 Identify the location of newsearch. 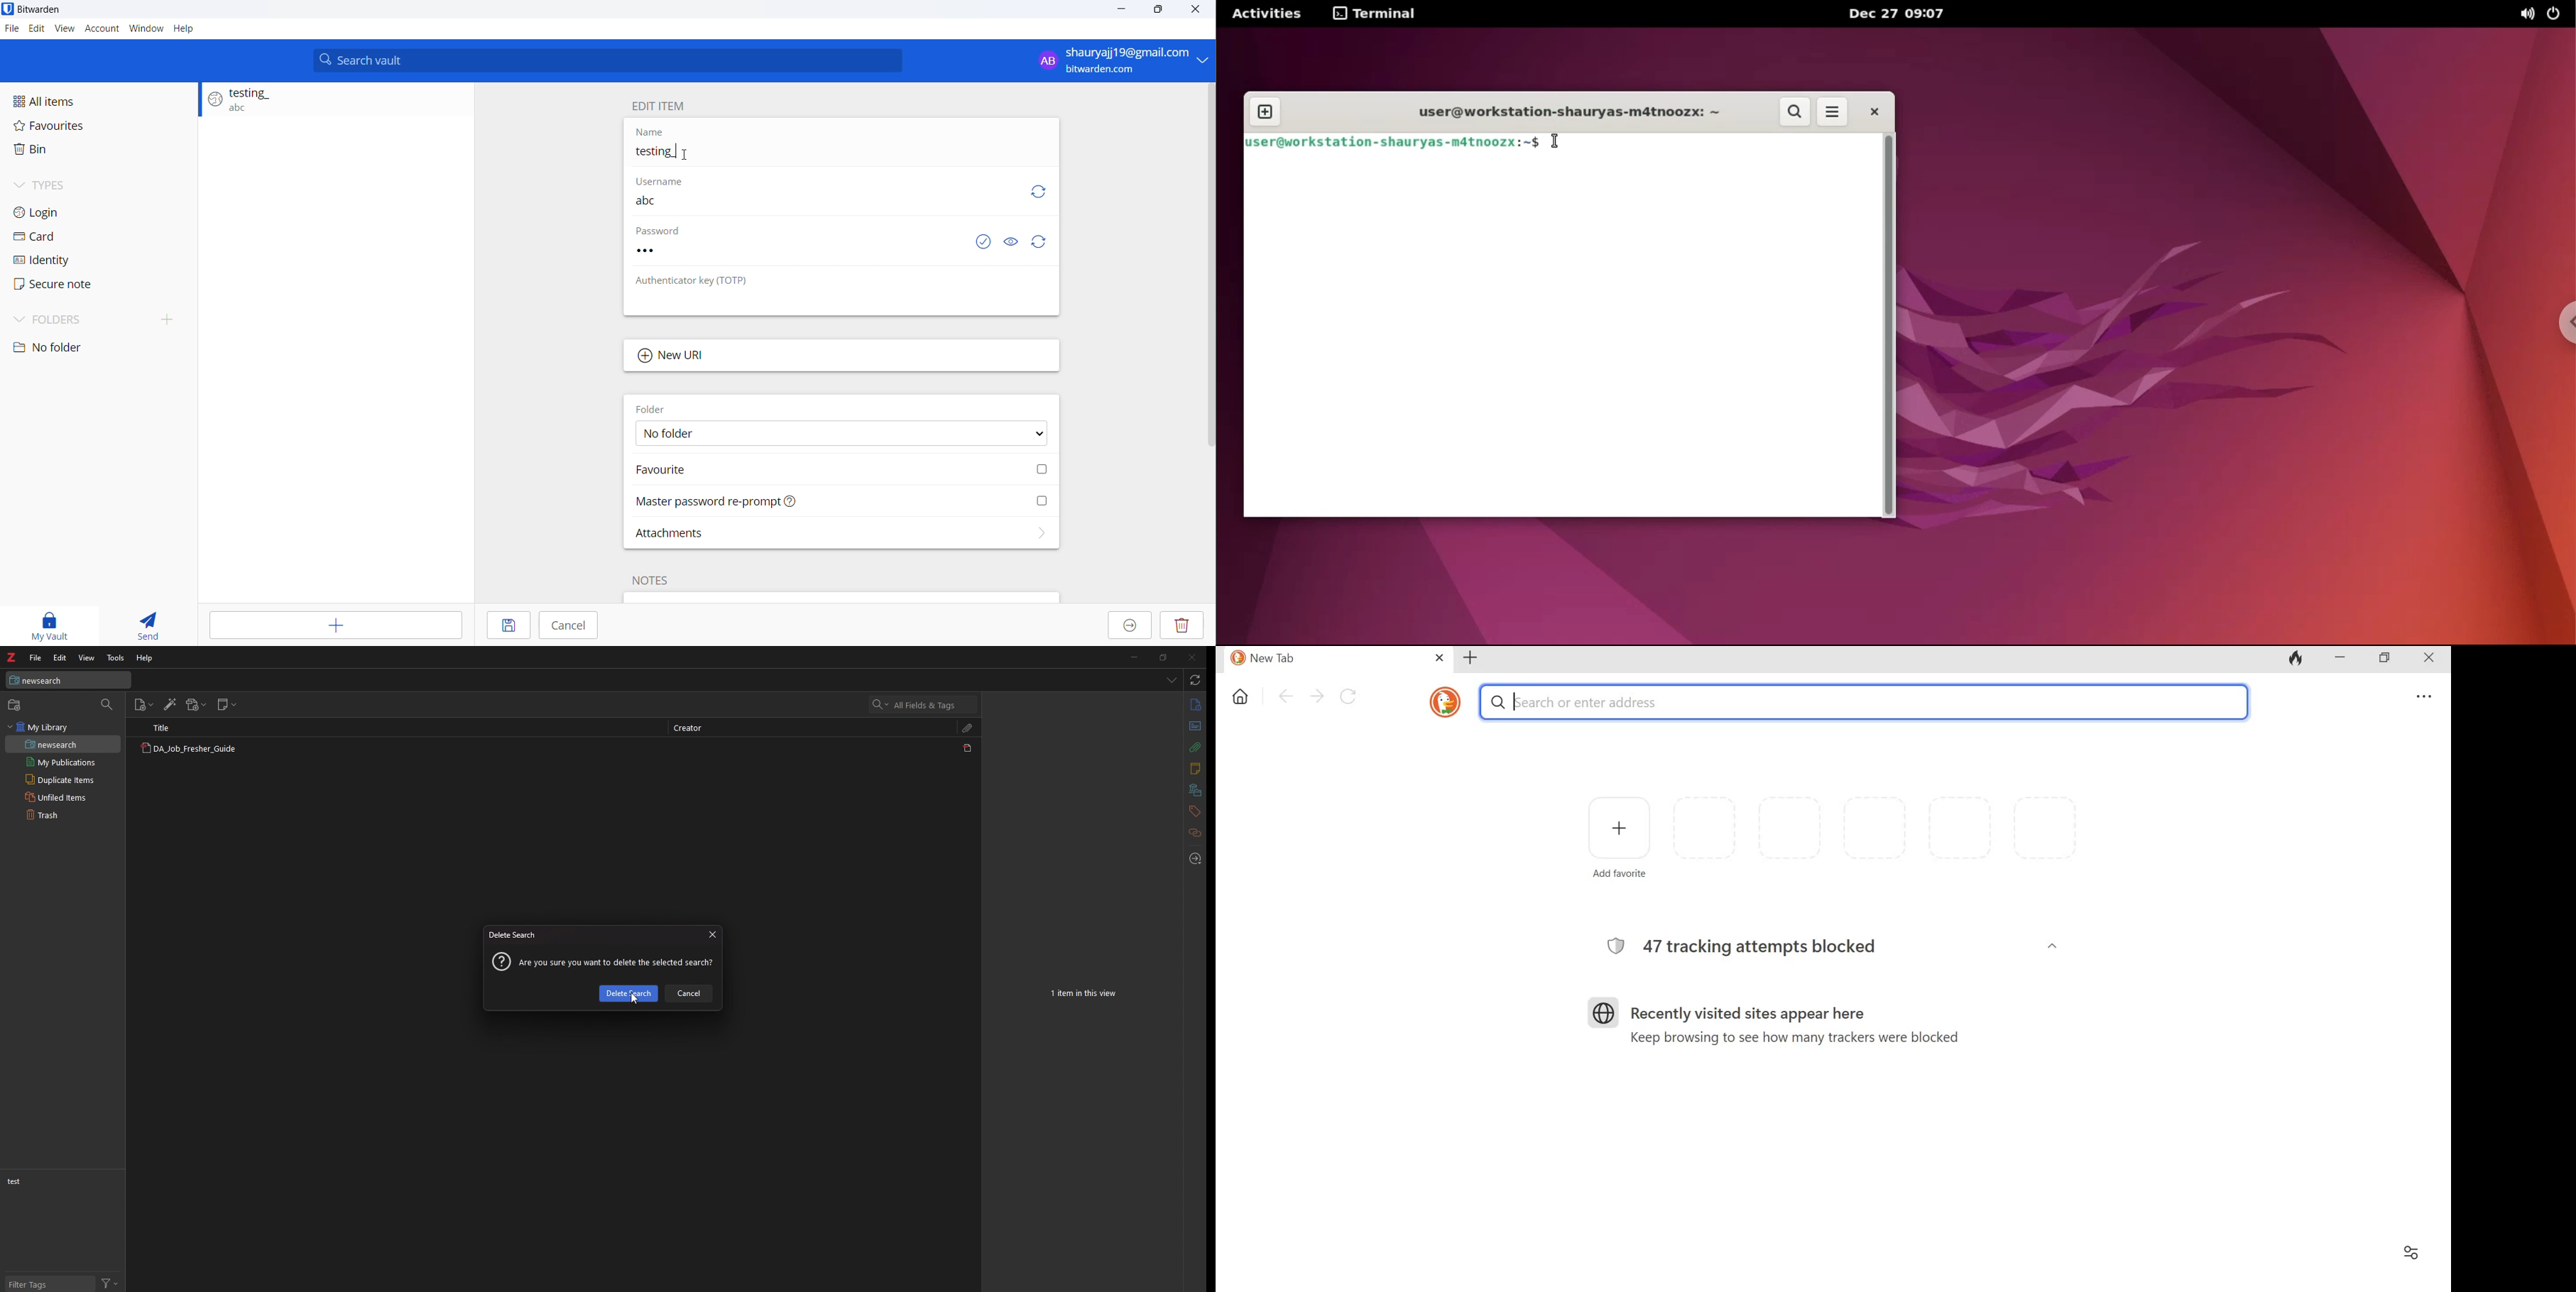
(49, 745).